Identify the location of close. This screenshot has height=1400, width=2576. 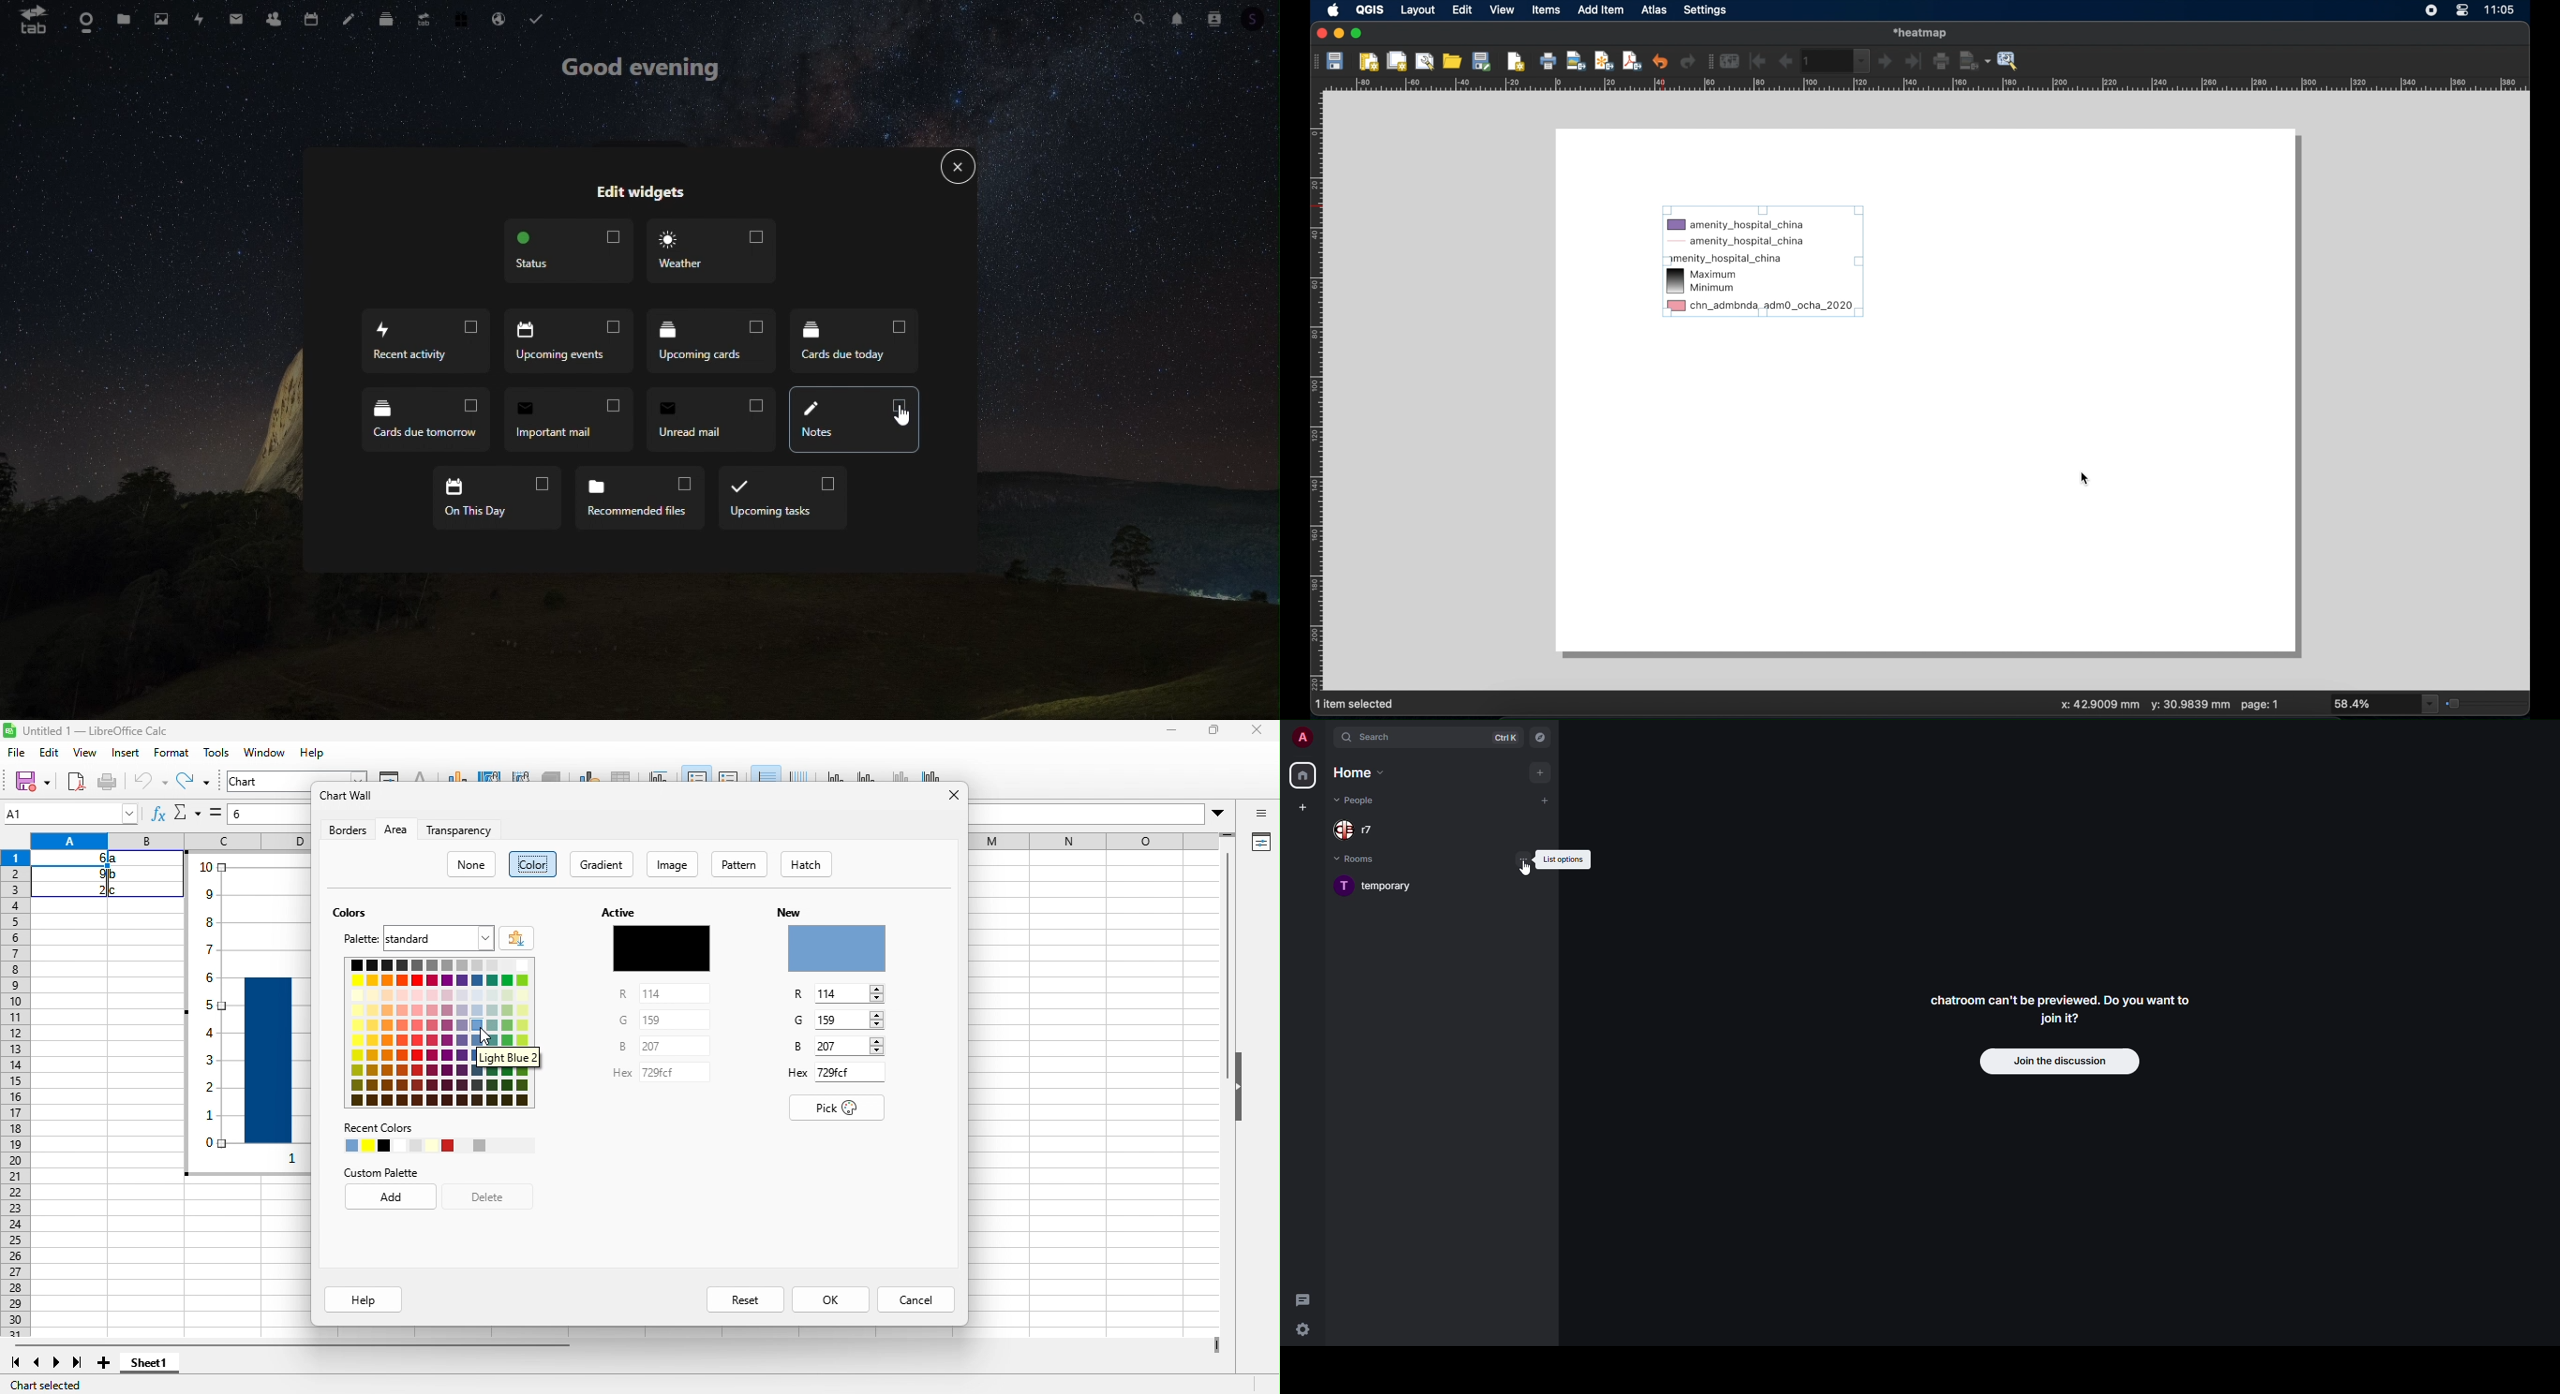
(956, 798).